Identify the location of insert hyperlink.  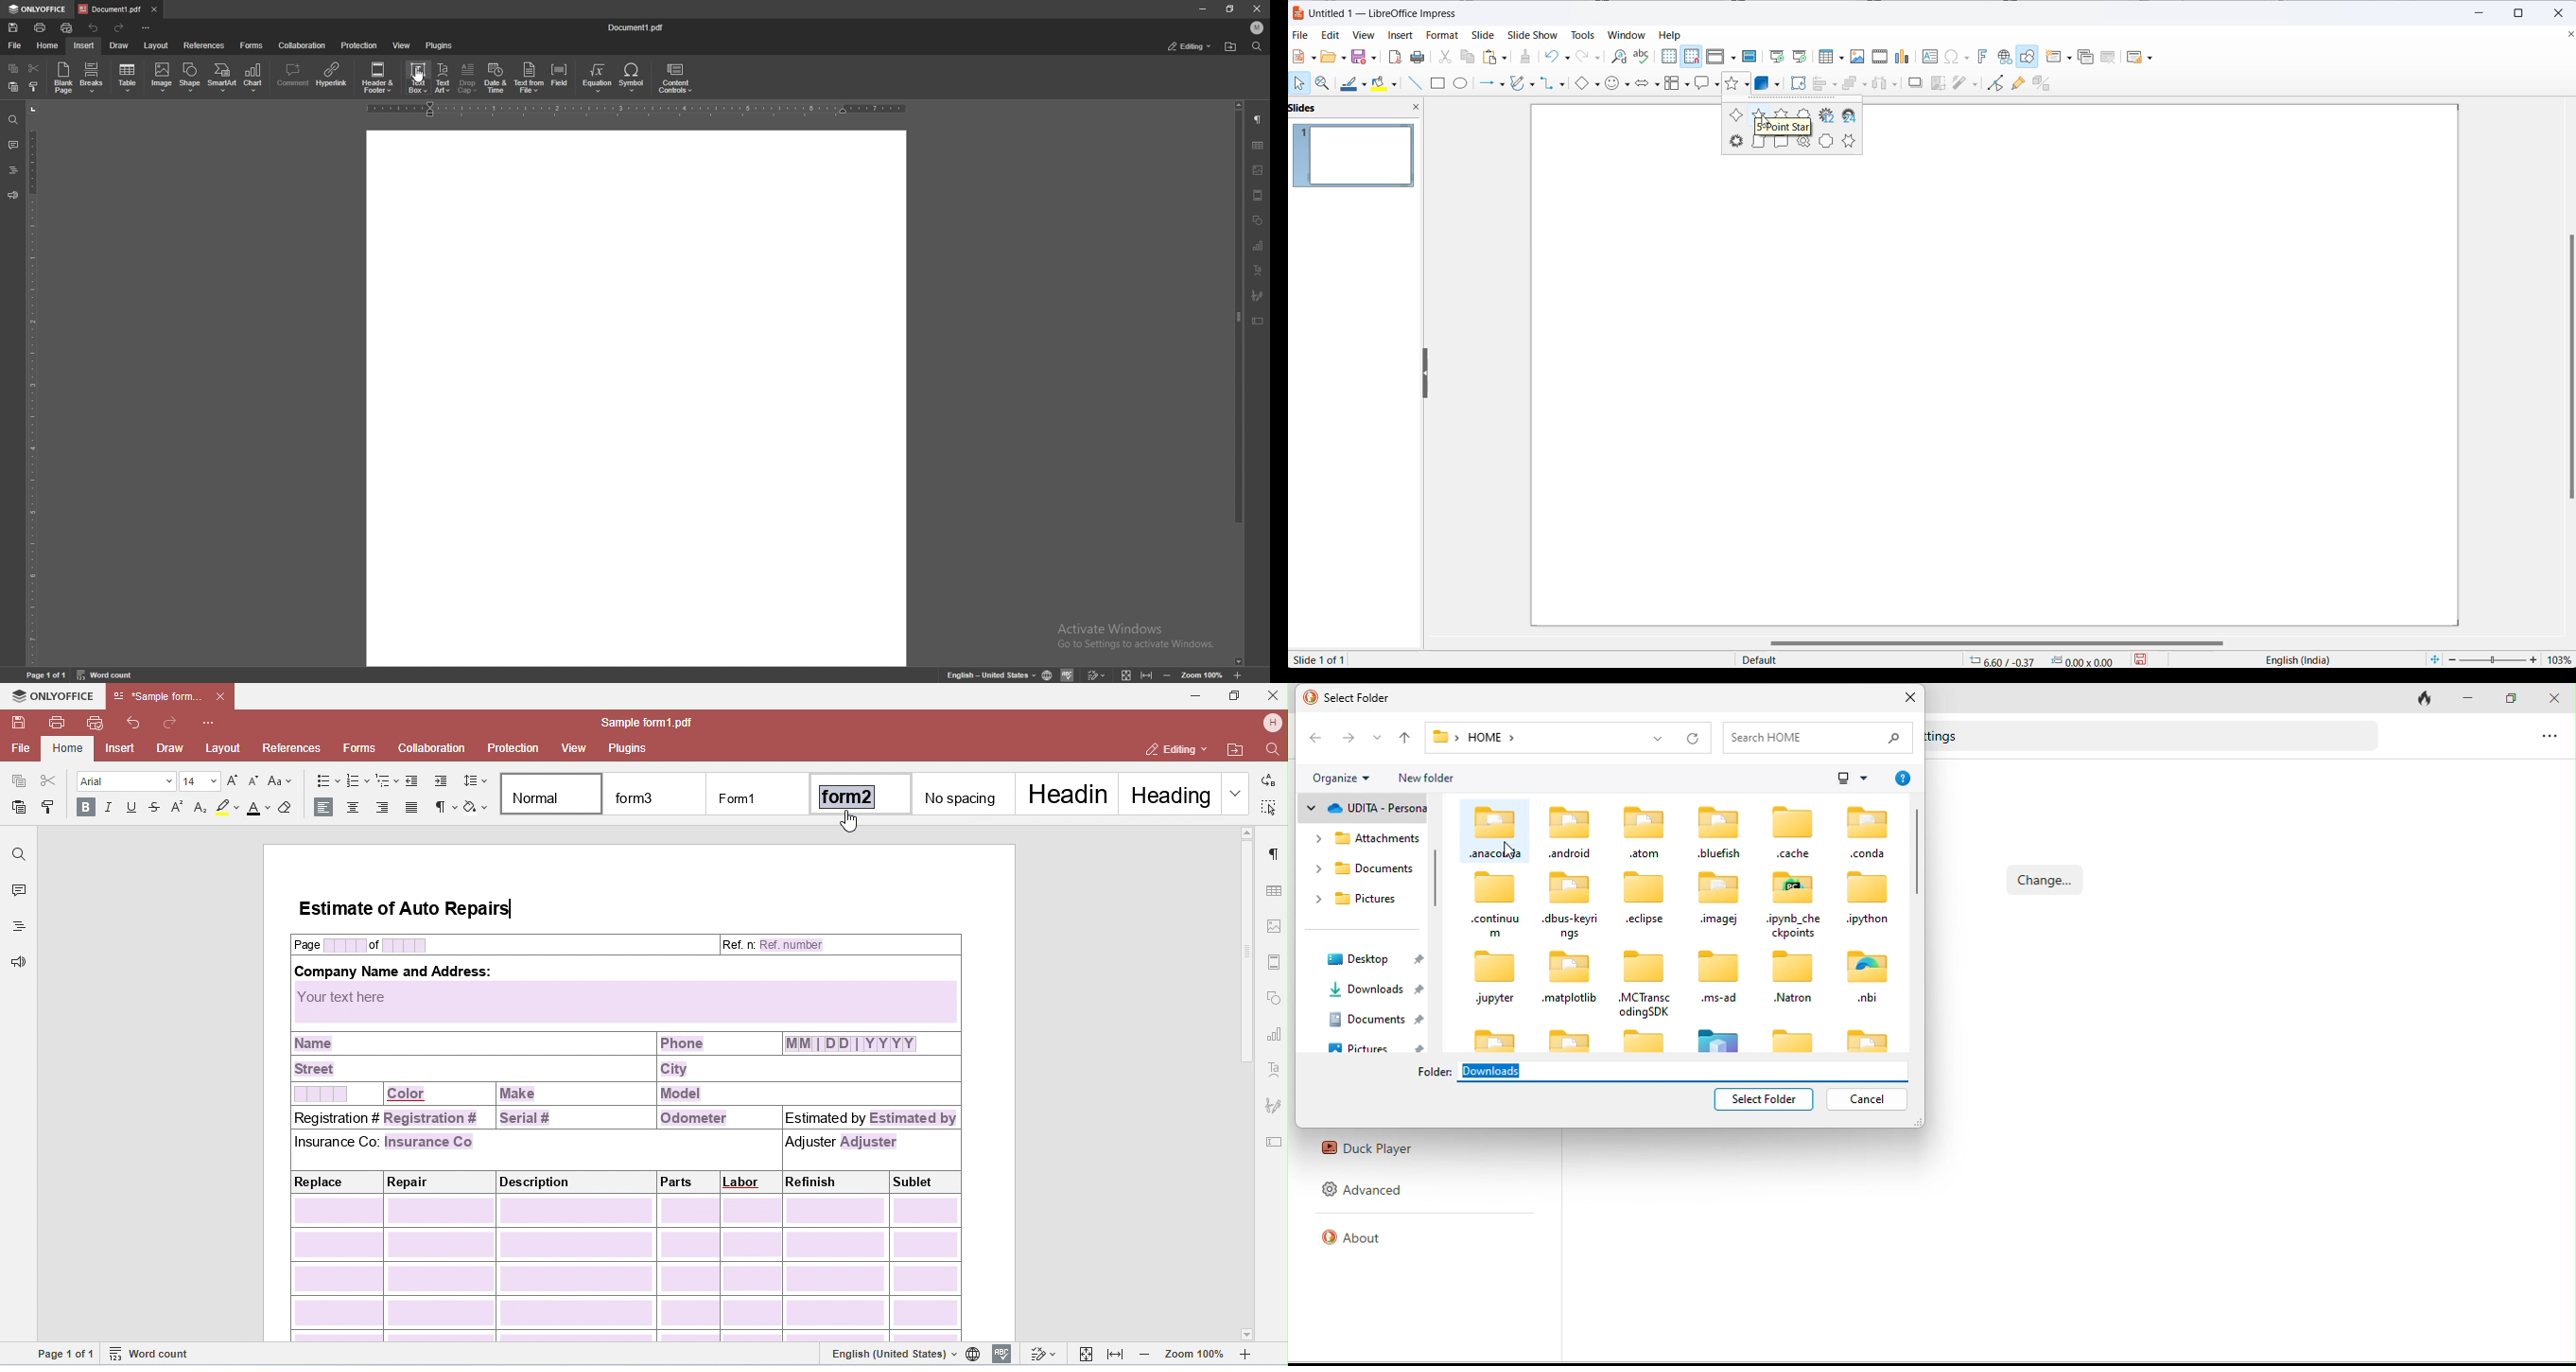
(2004, 56).